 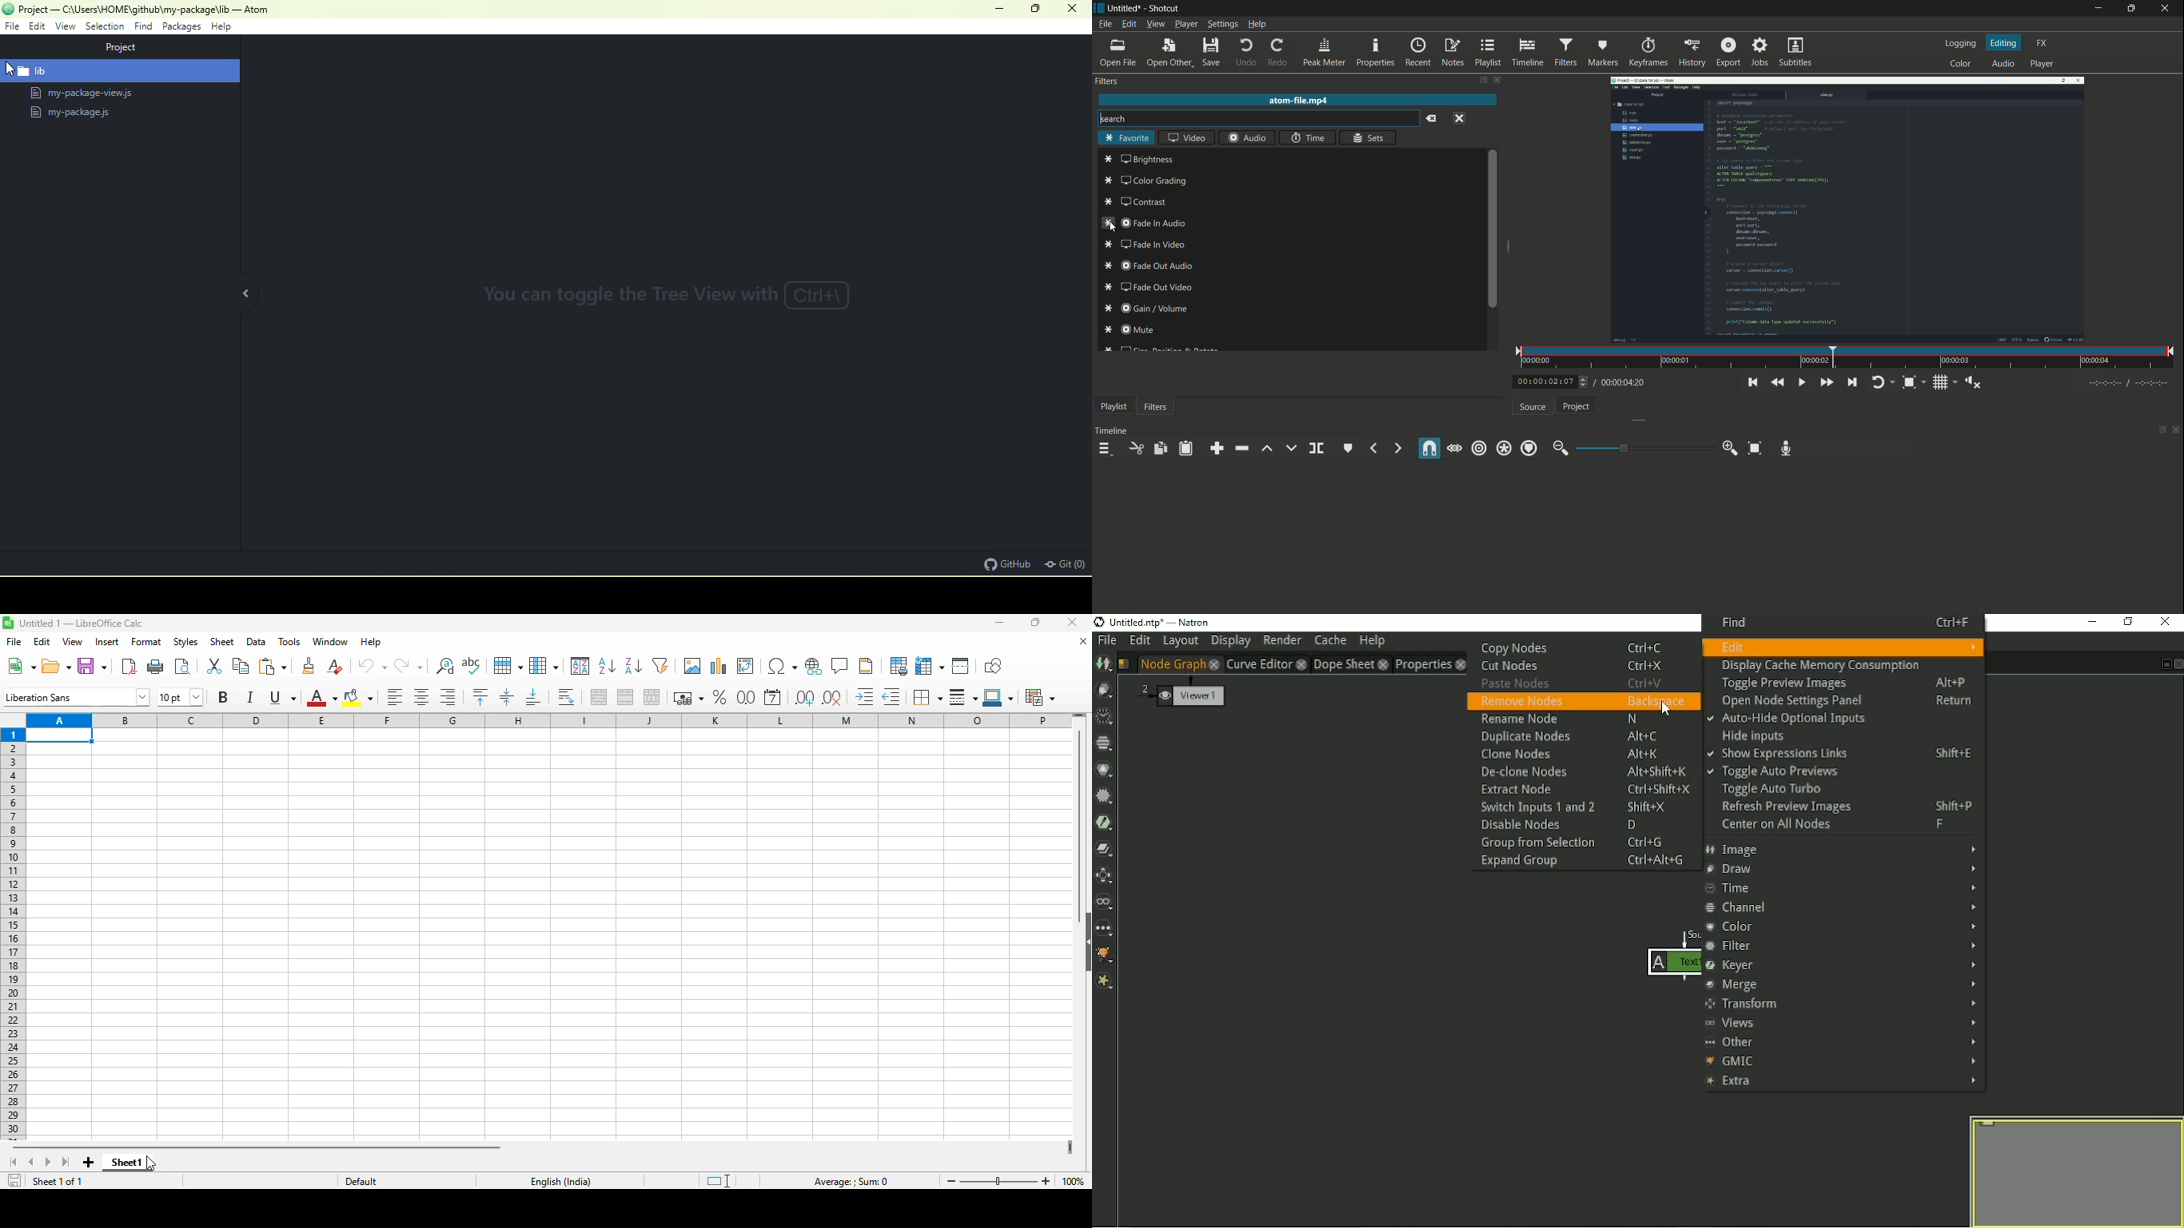 I want to click on align top, so click(x=480, y=696).